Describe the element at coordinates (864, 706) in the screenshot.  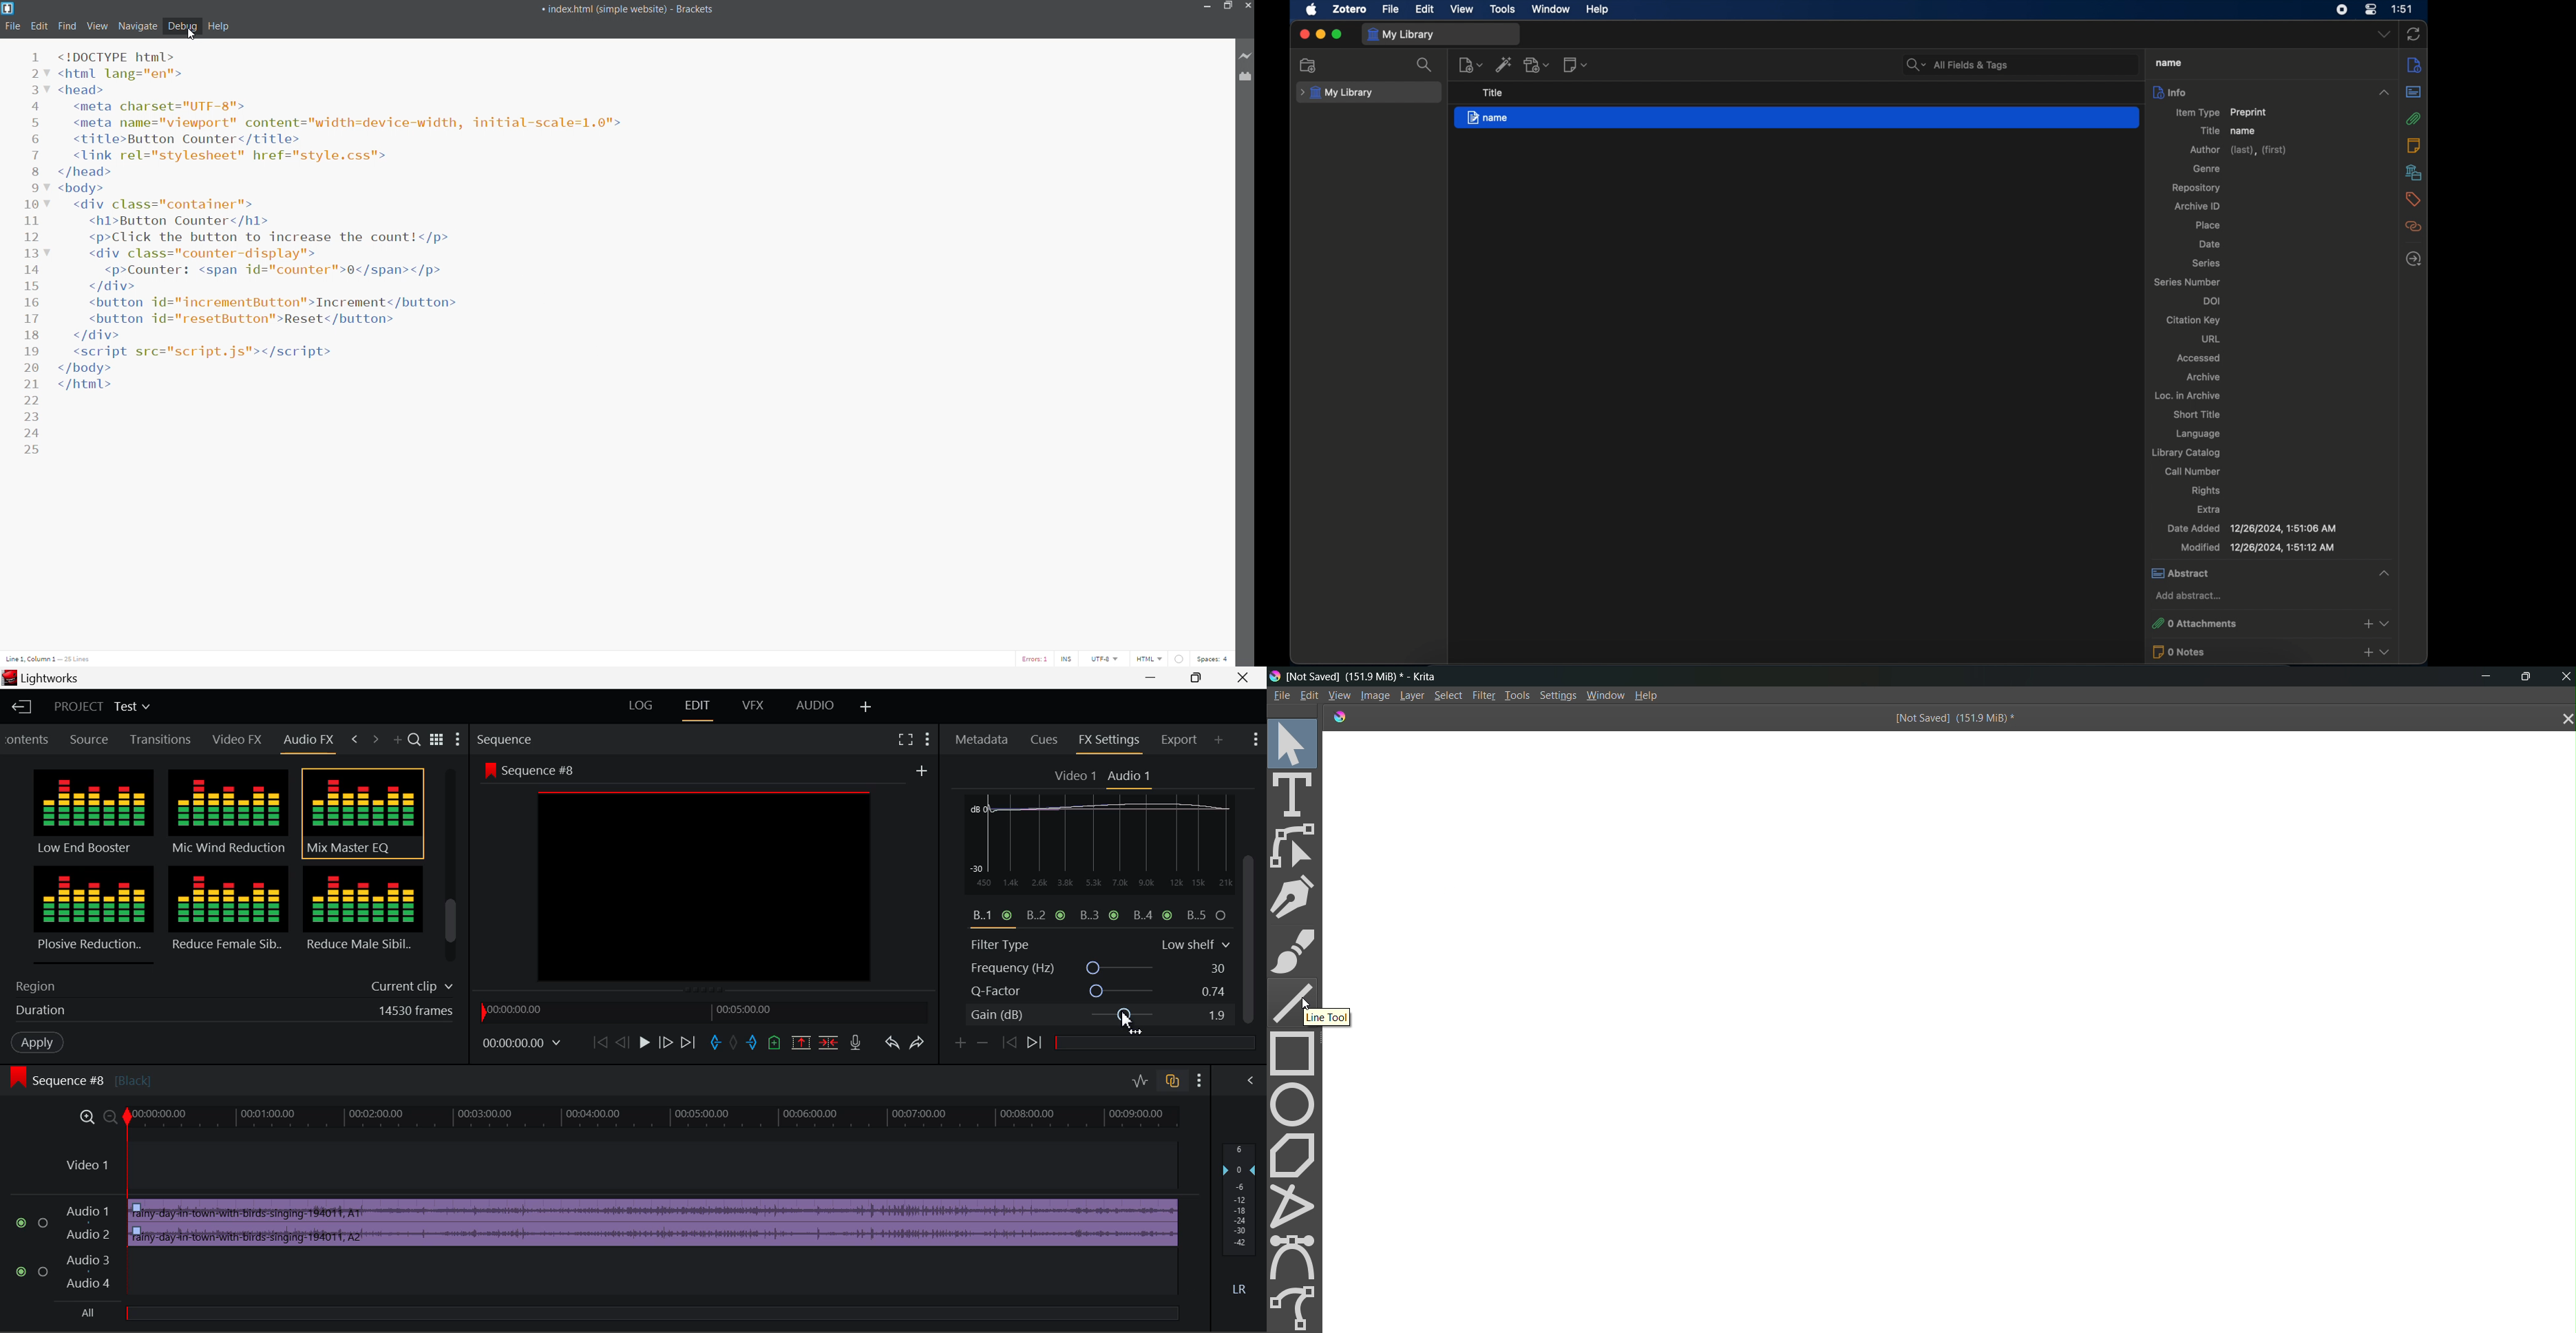
I see `Add Layout` at that location.